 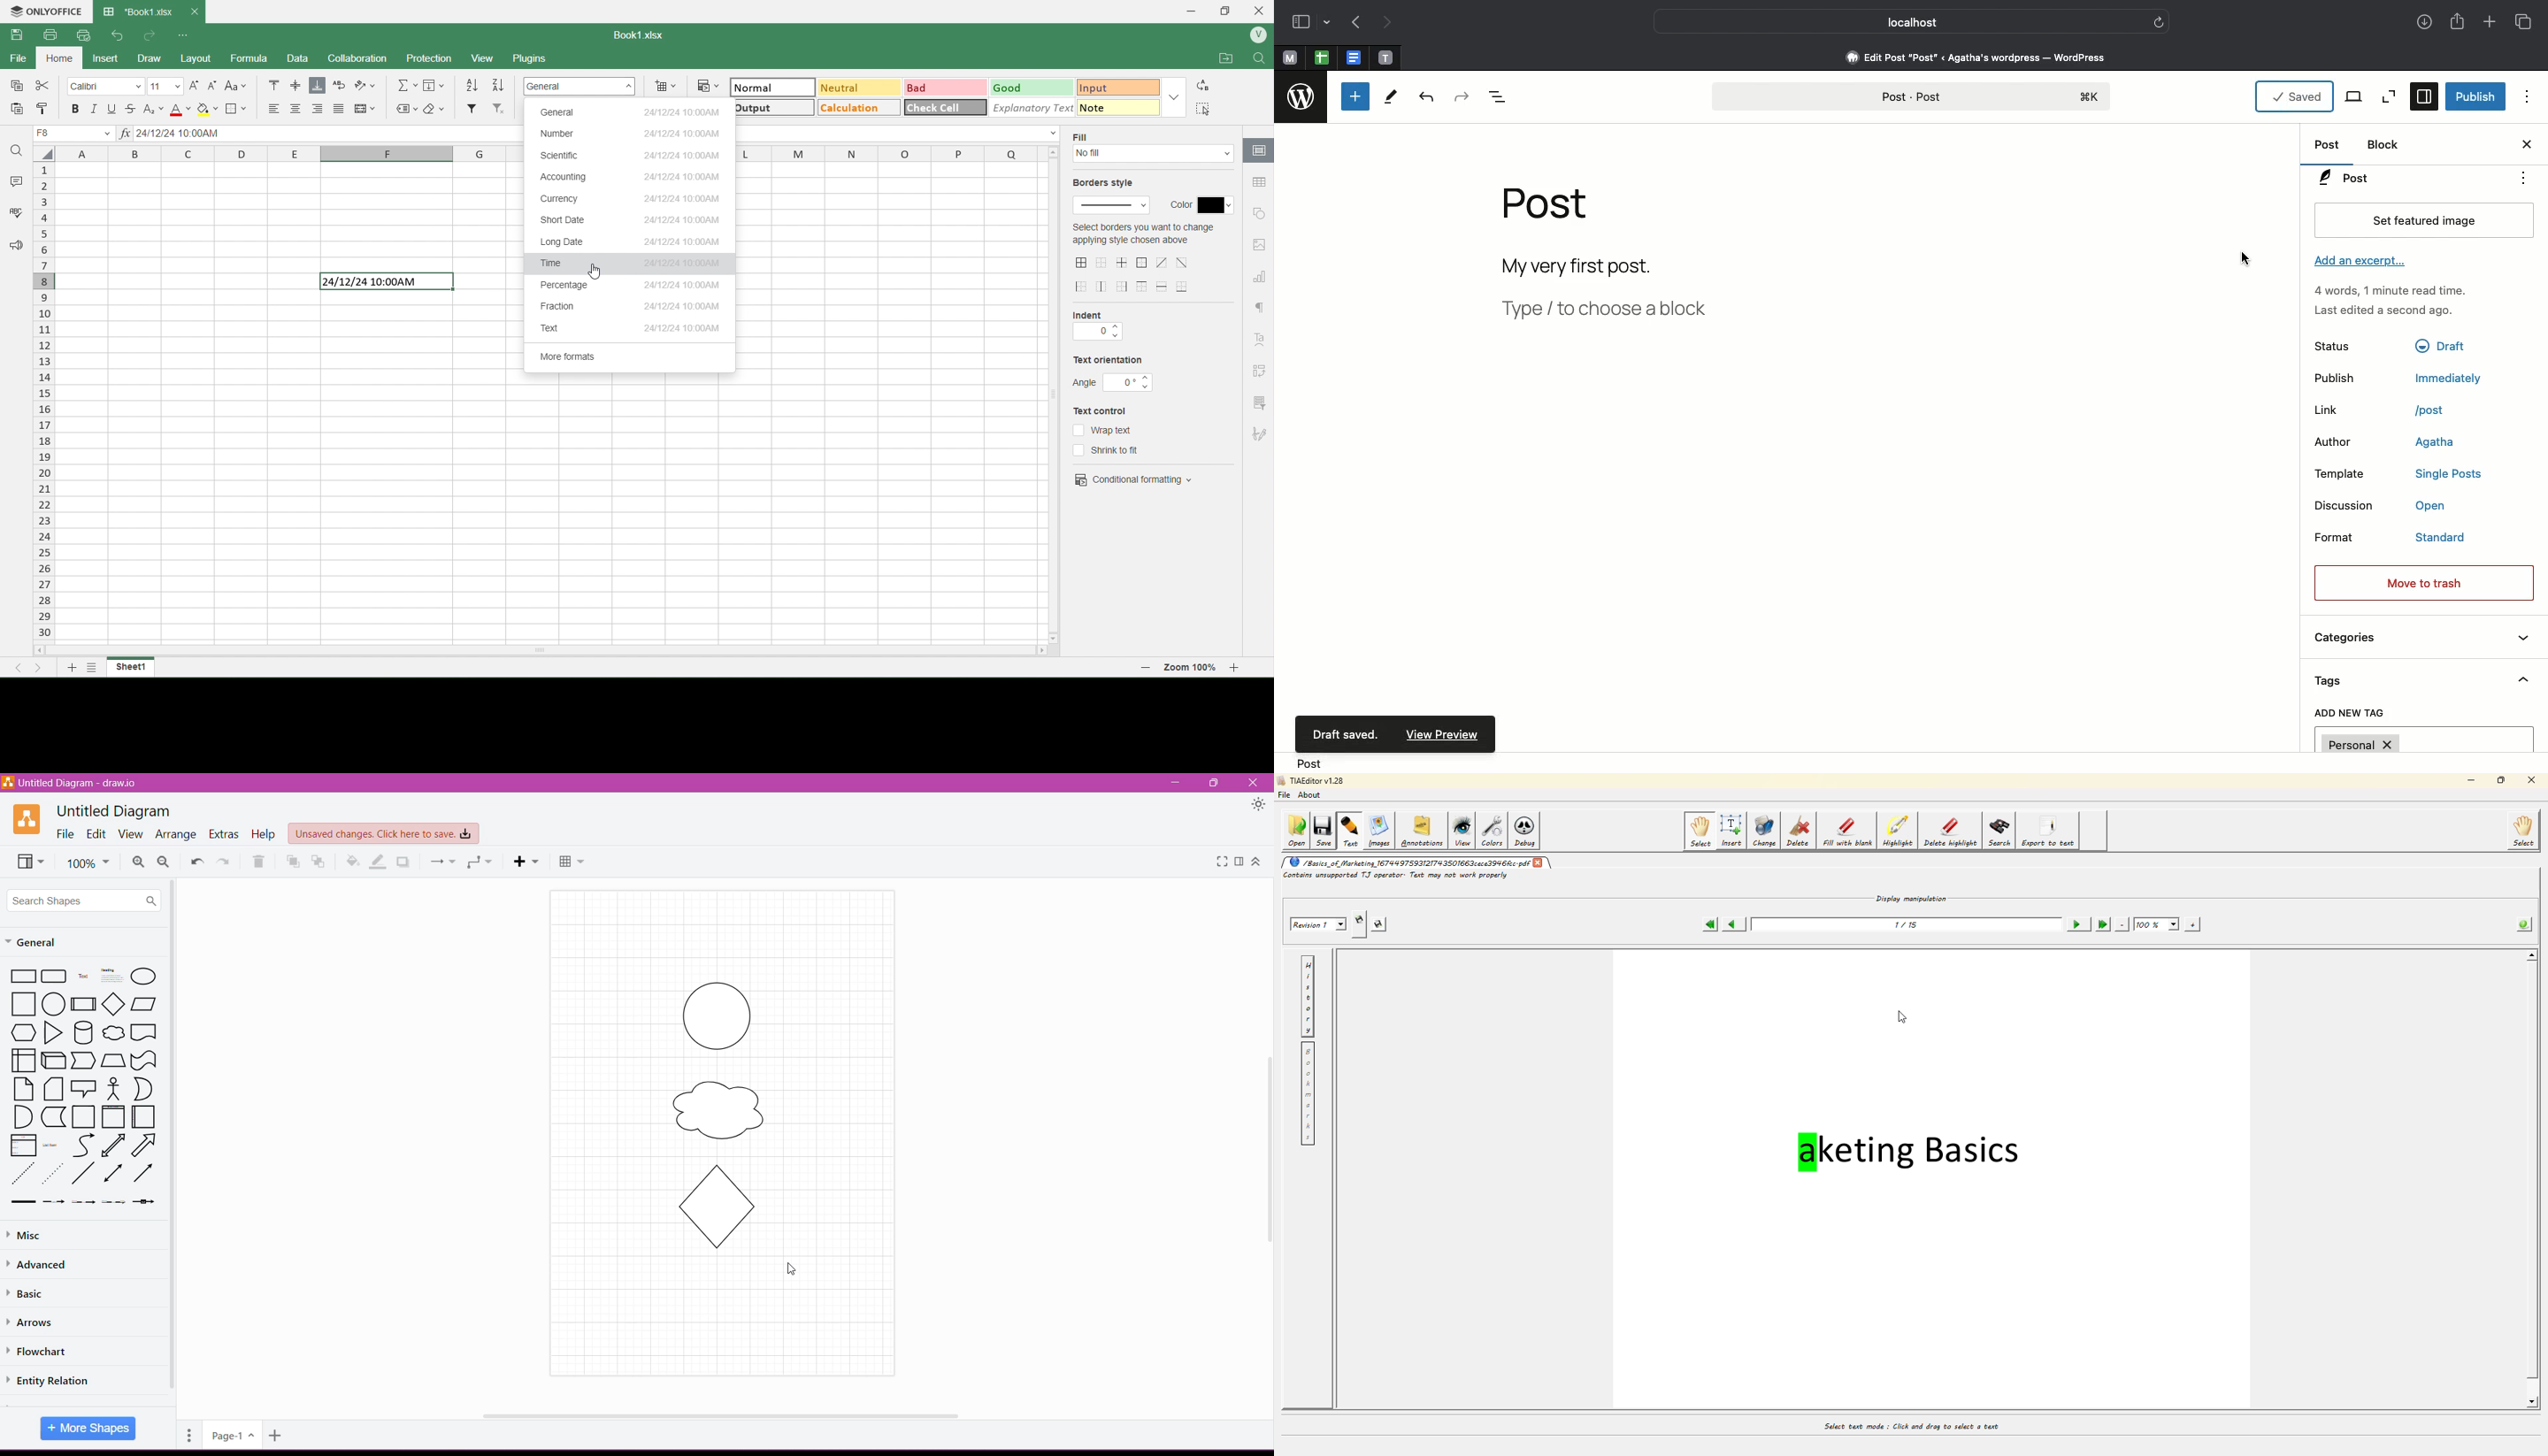 What do you see at coordinates (2346, 472) in the screenshot?
I see `Template` at bounding box center [2346, 472].